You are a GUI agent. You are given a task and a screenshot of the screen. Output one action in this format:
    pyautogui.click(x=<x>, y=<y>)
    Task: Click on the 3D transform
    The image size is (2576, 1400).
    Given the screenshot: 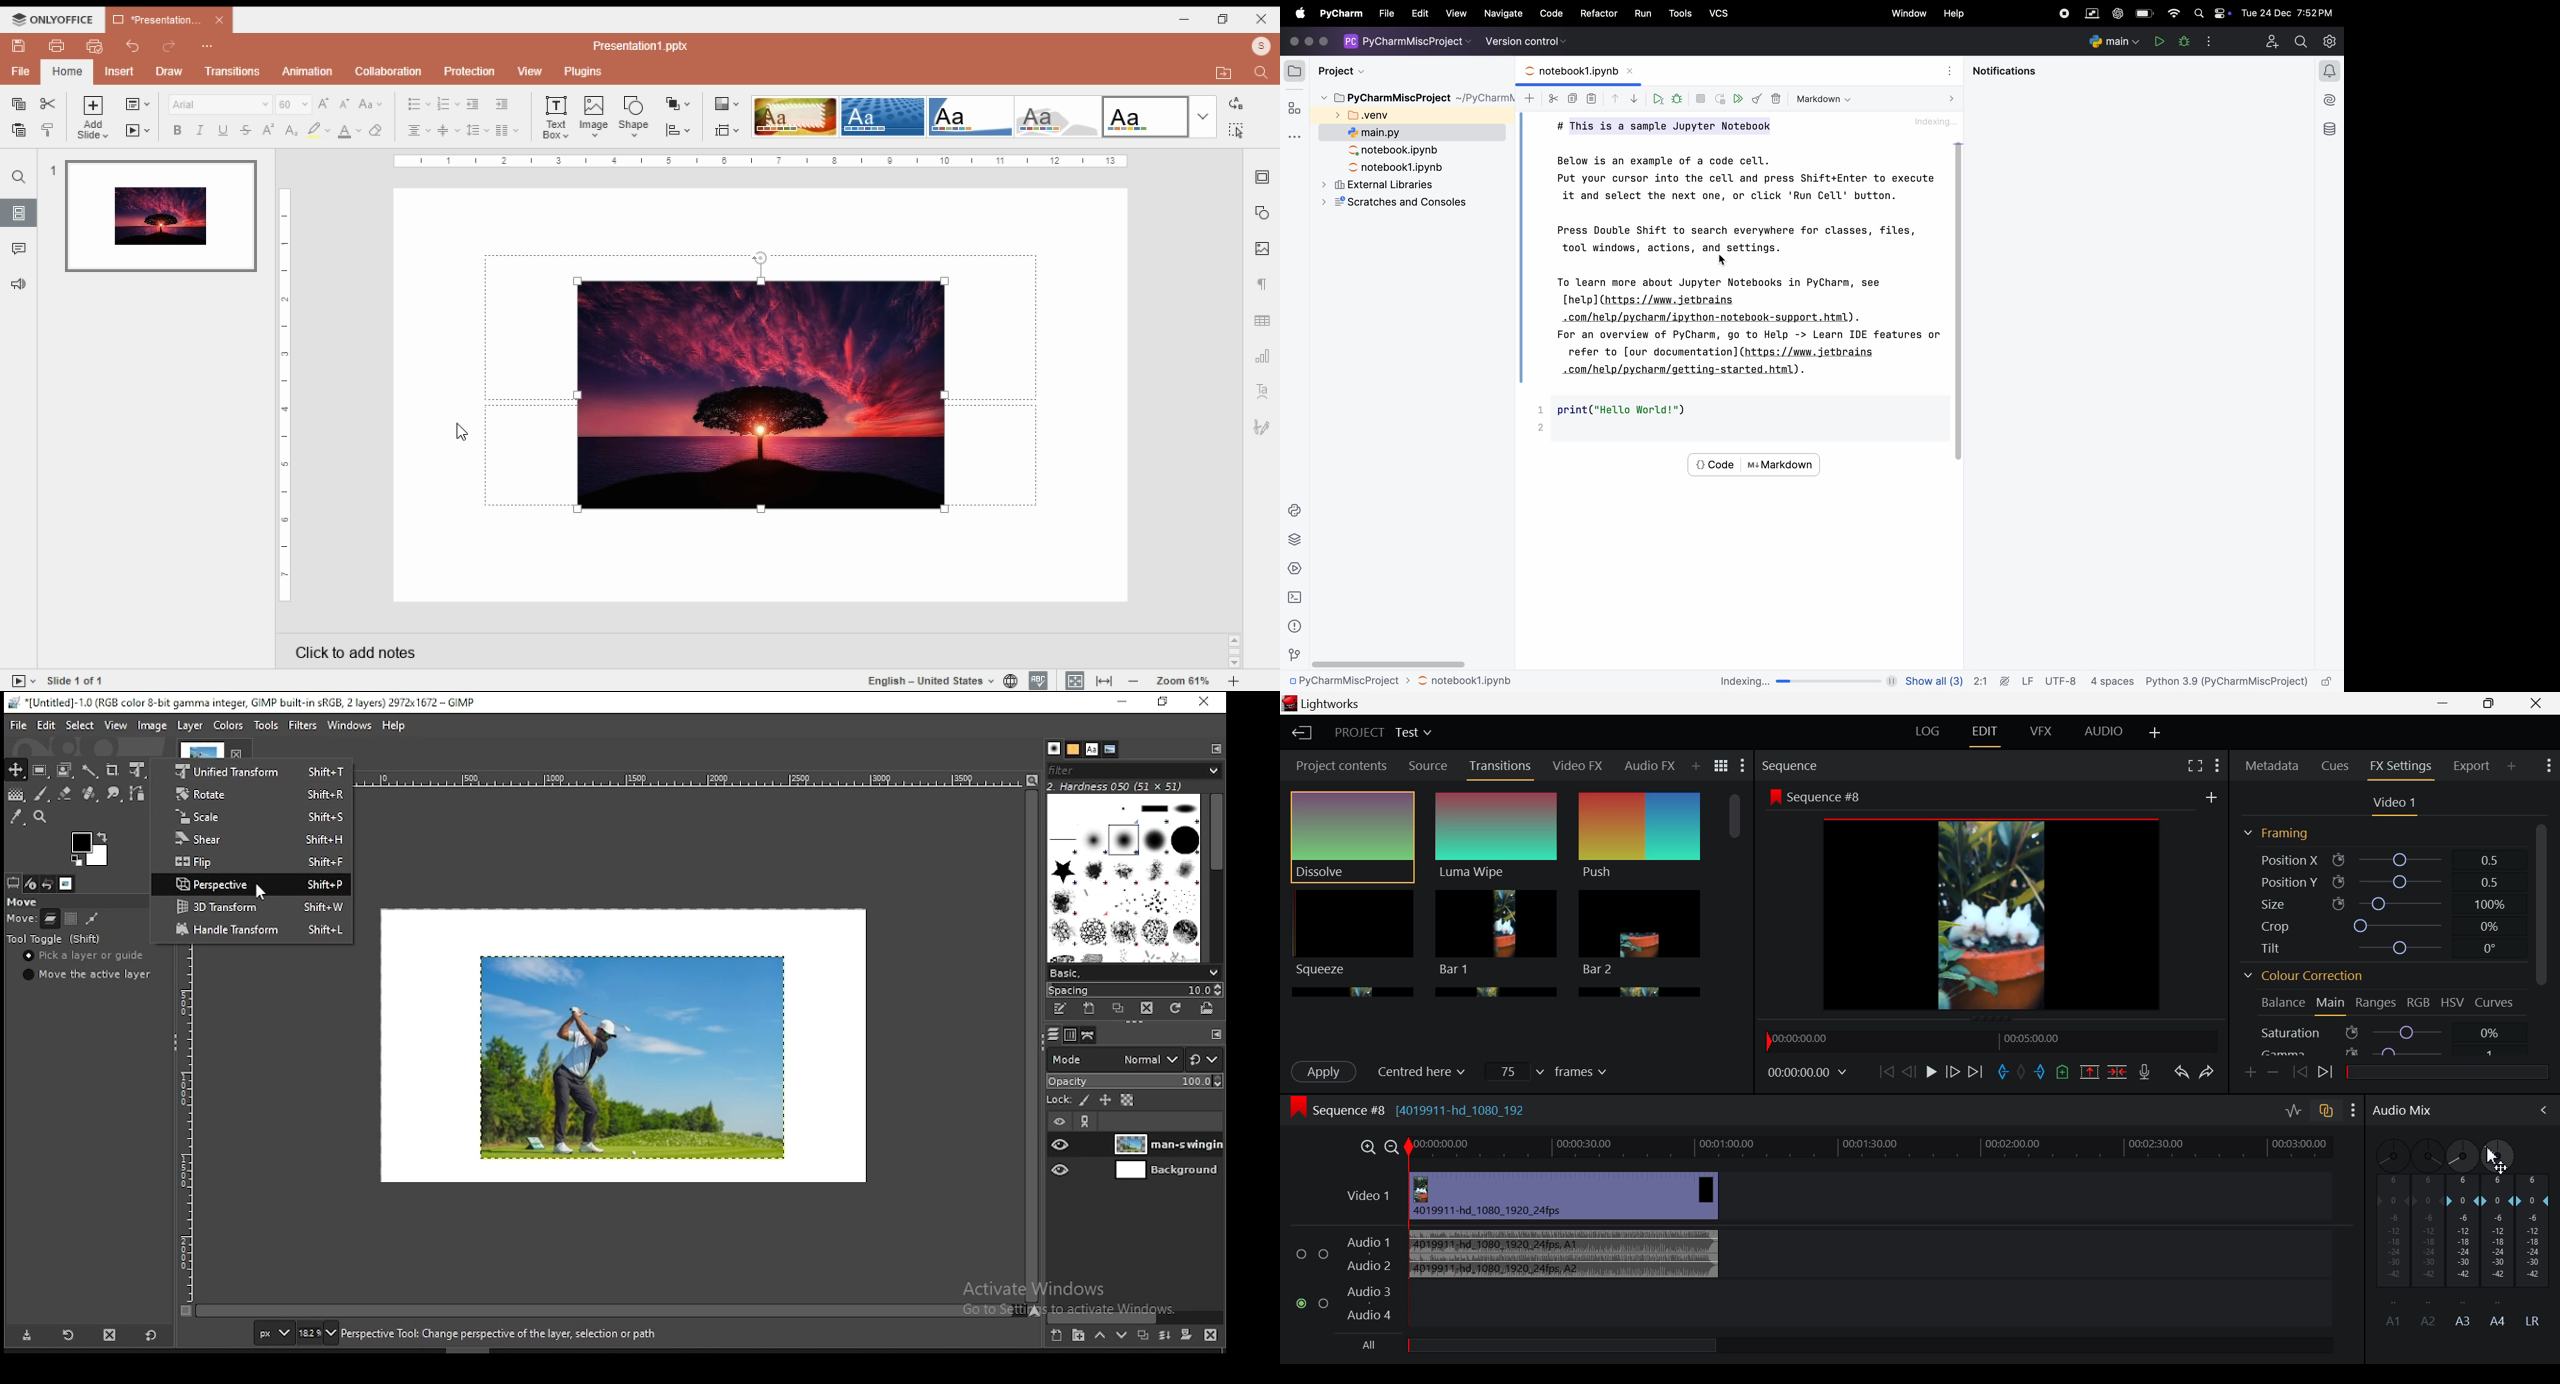 What is the action you would take?
    pyautogui.click(x=253, y=906)
    